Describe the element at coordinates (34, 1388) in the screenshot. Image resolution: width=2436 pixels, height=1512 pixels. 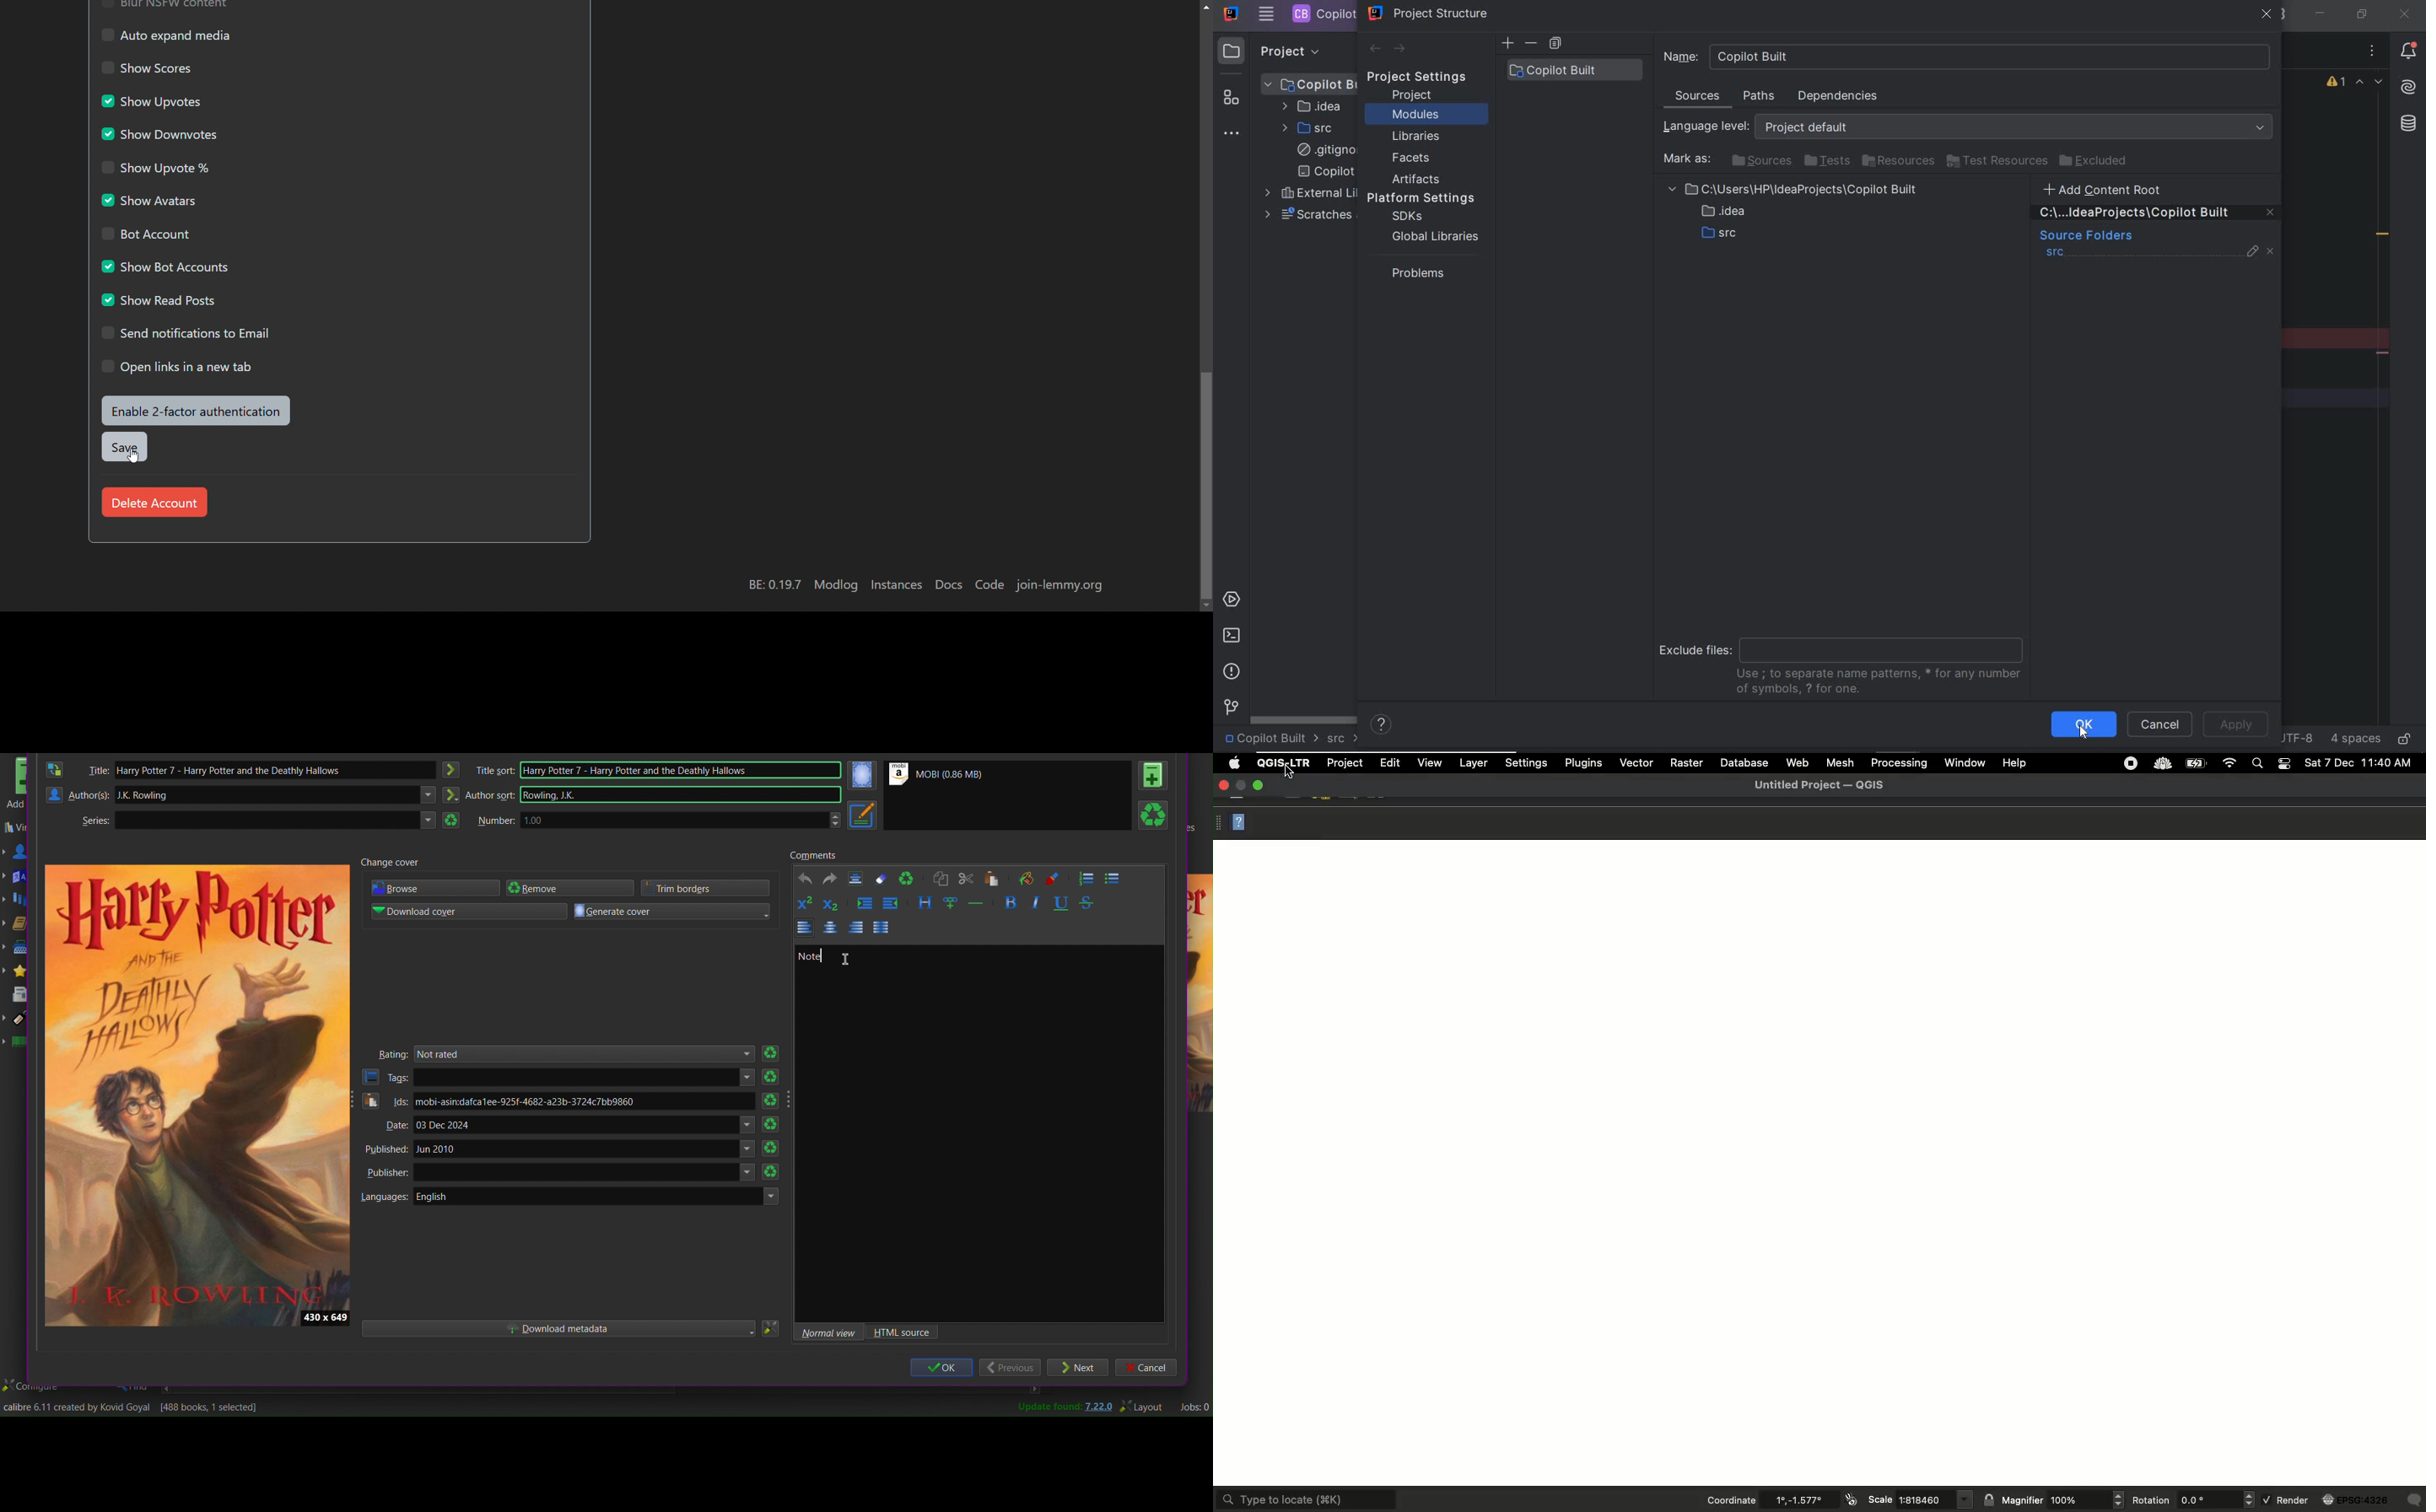
I see `configure` at that location.